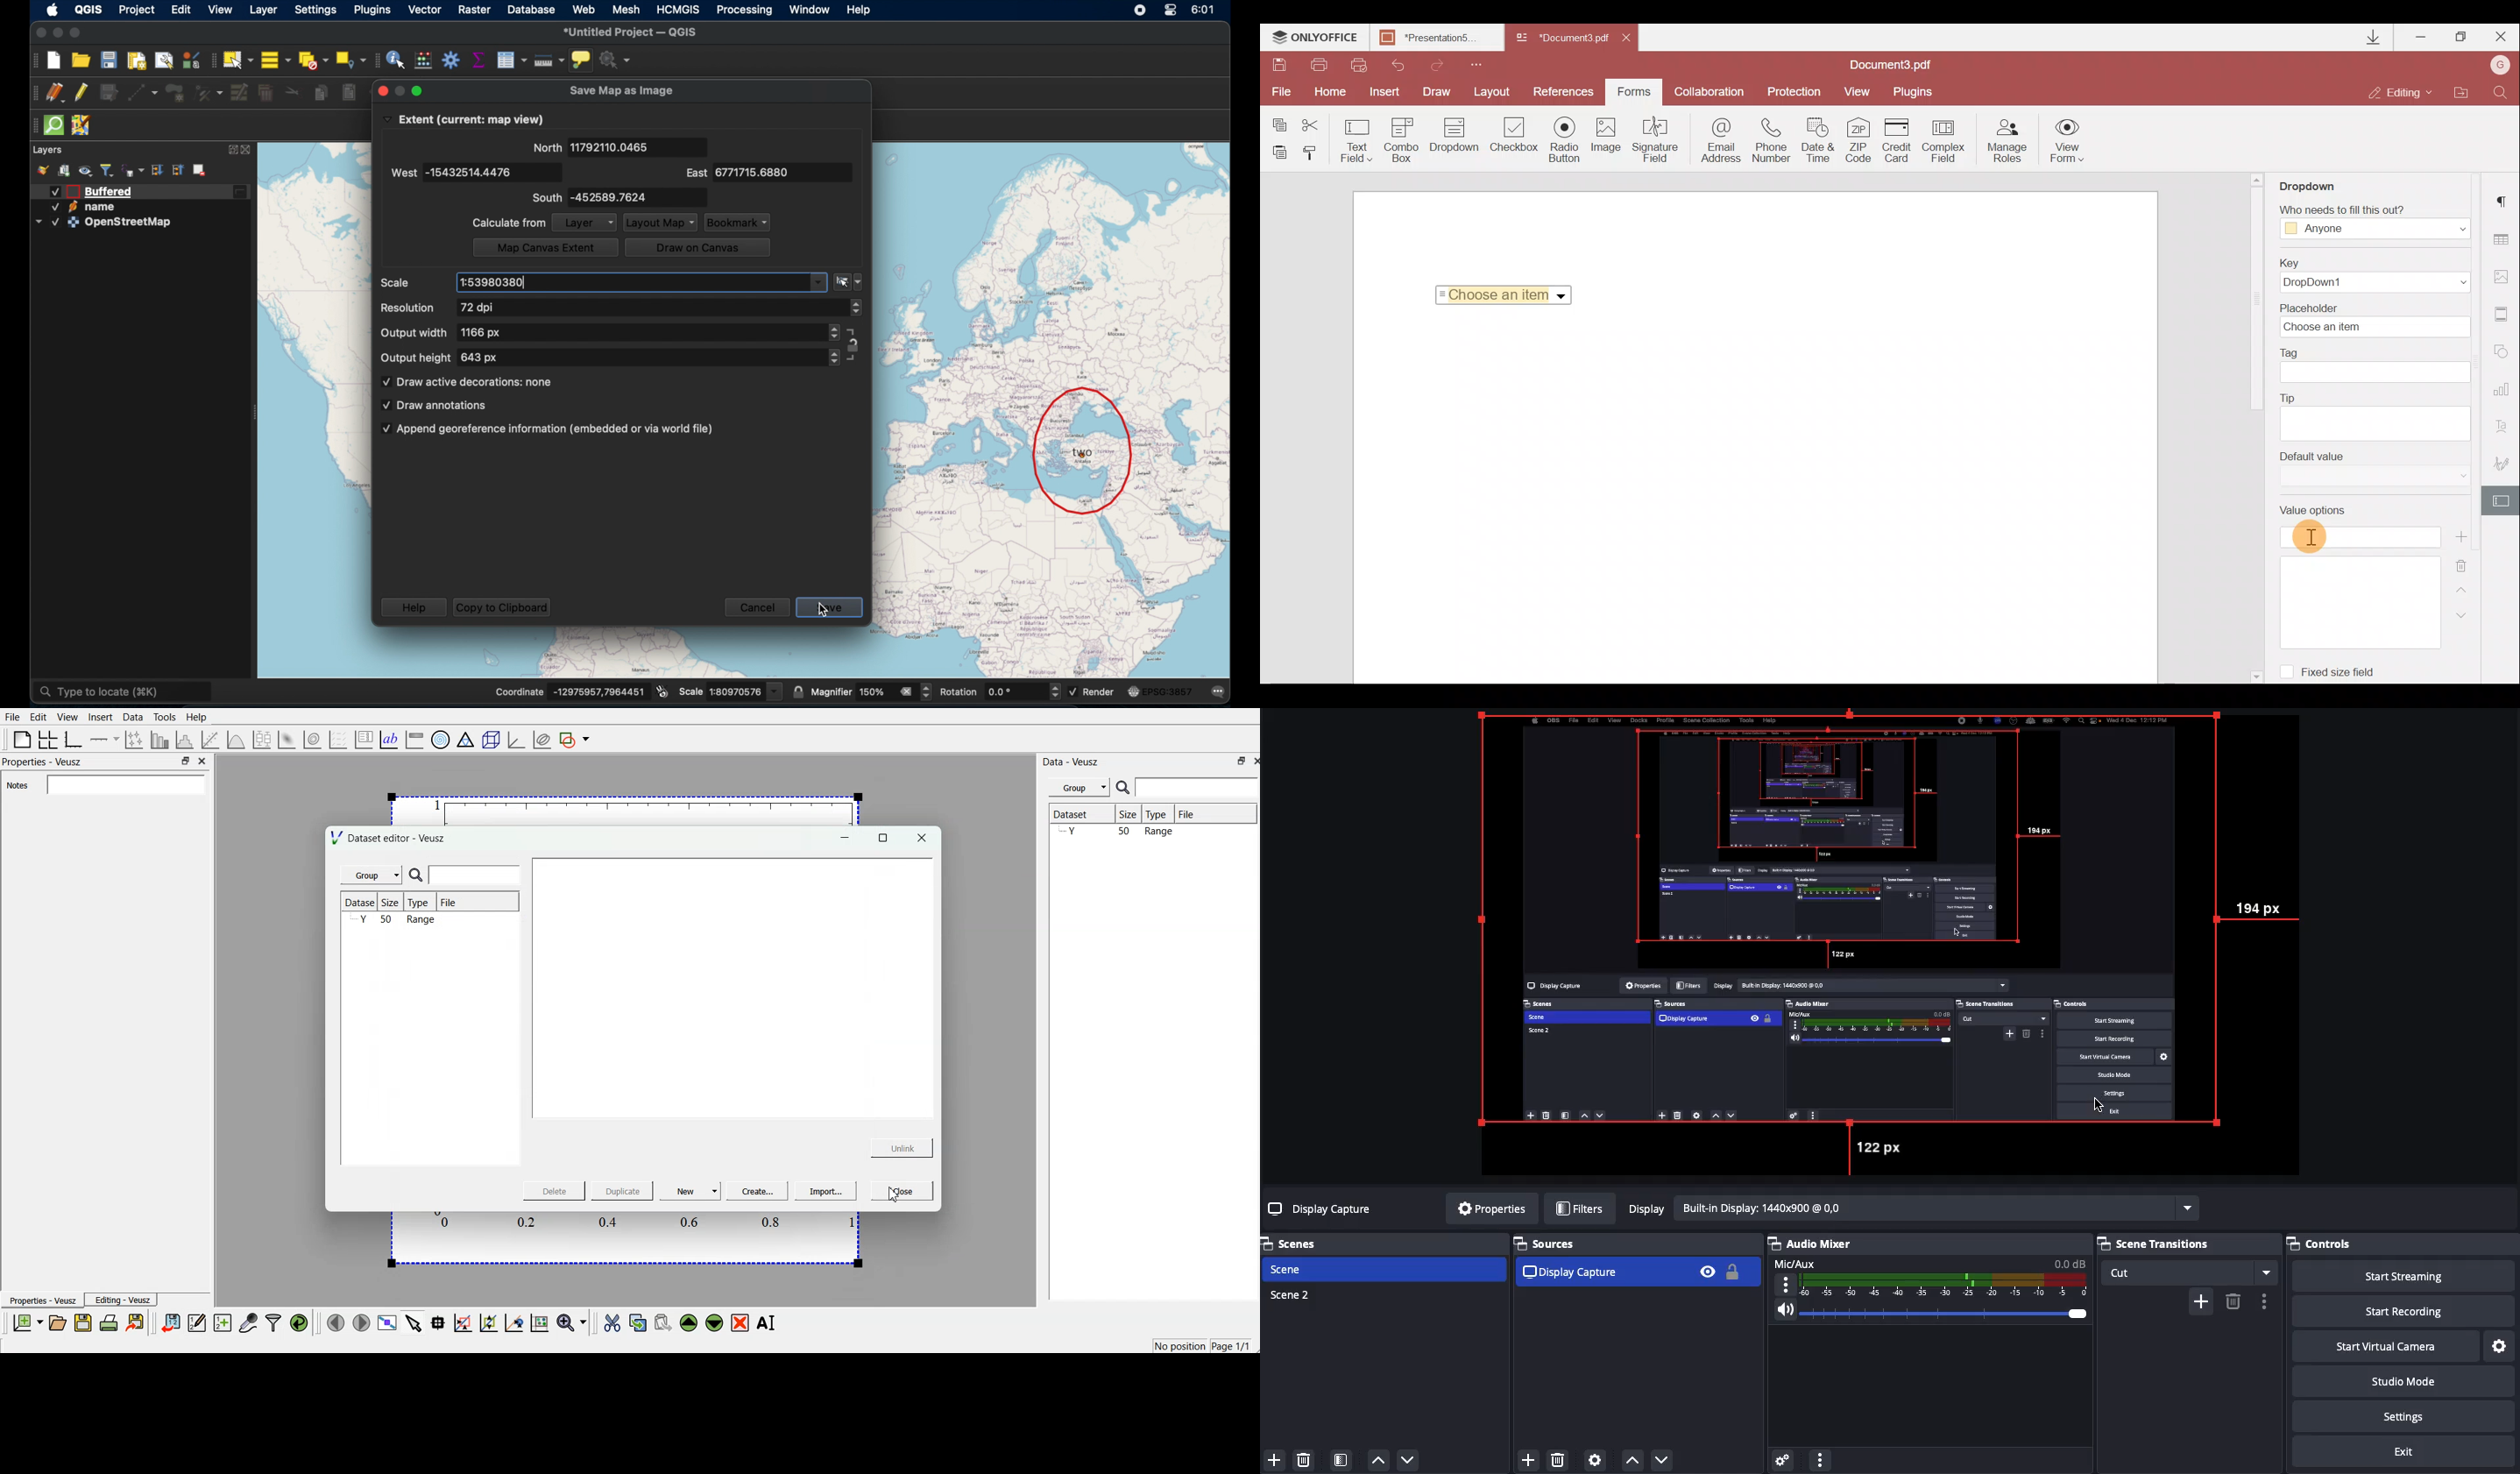  Describe the element at coordinates (921, 838) in the screenshot. I see `close` at that location.